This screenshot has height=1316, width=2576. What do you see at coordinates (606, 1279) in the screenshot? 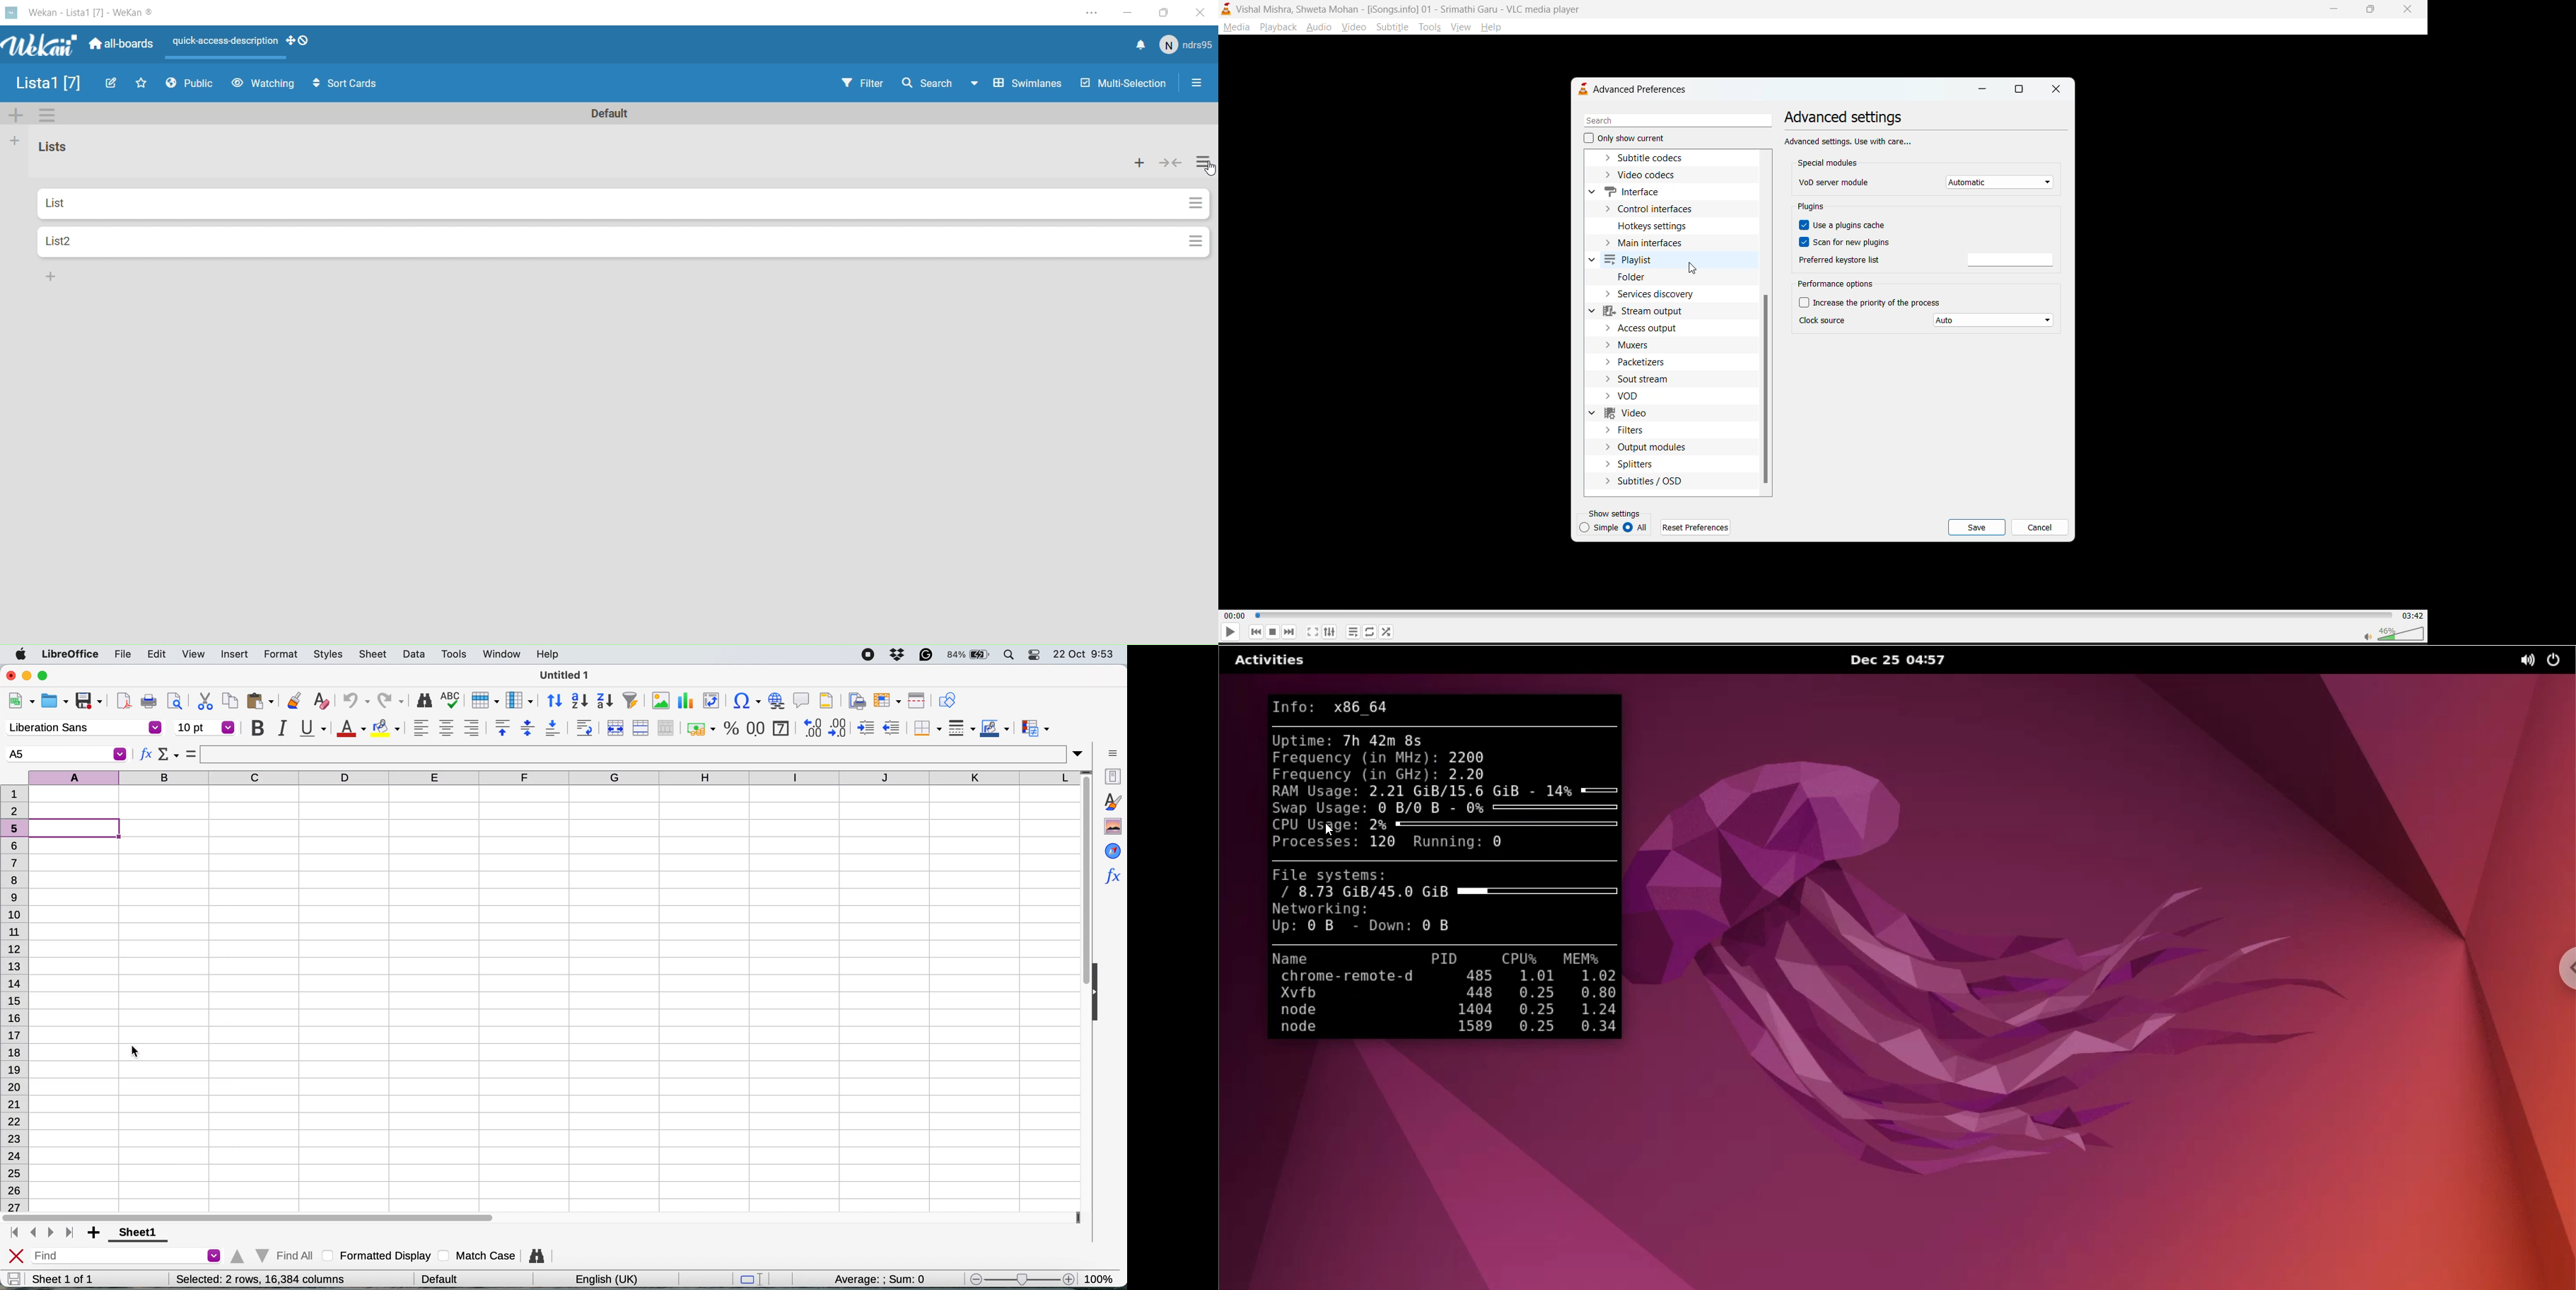
I see `english uk` at bounding box center [606, 1279].